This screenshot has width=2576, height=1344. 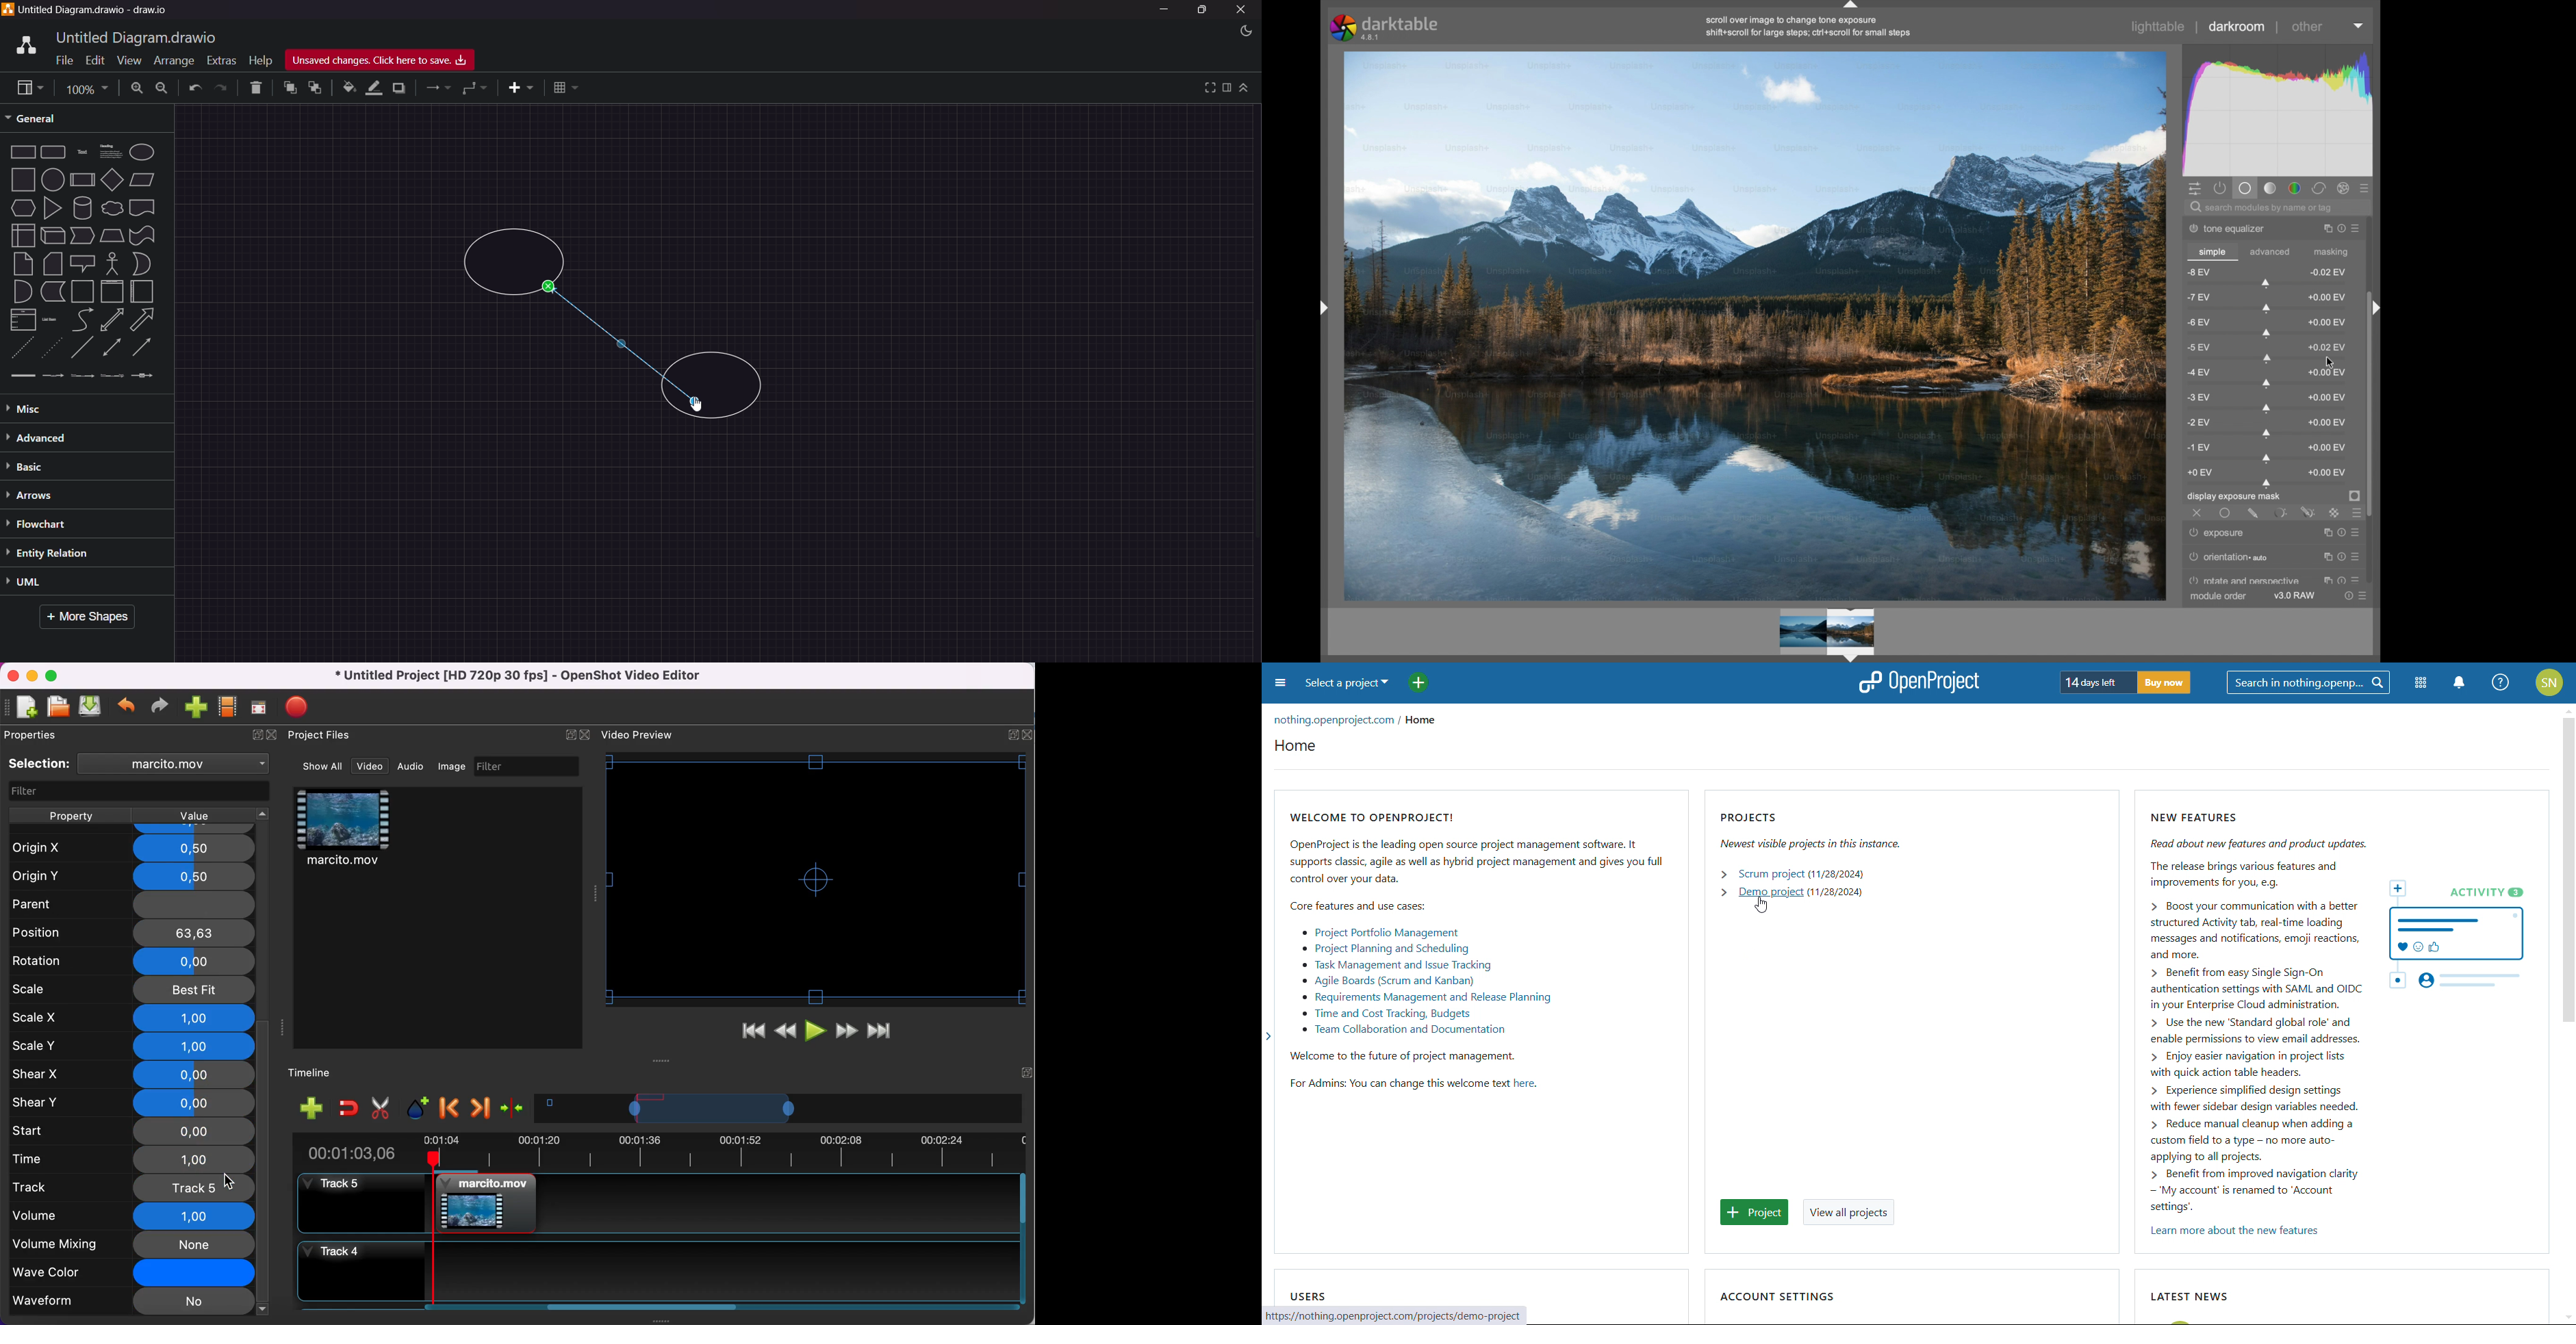 I want to click on video, so click(x=370, y=766).